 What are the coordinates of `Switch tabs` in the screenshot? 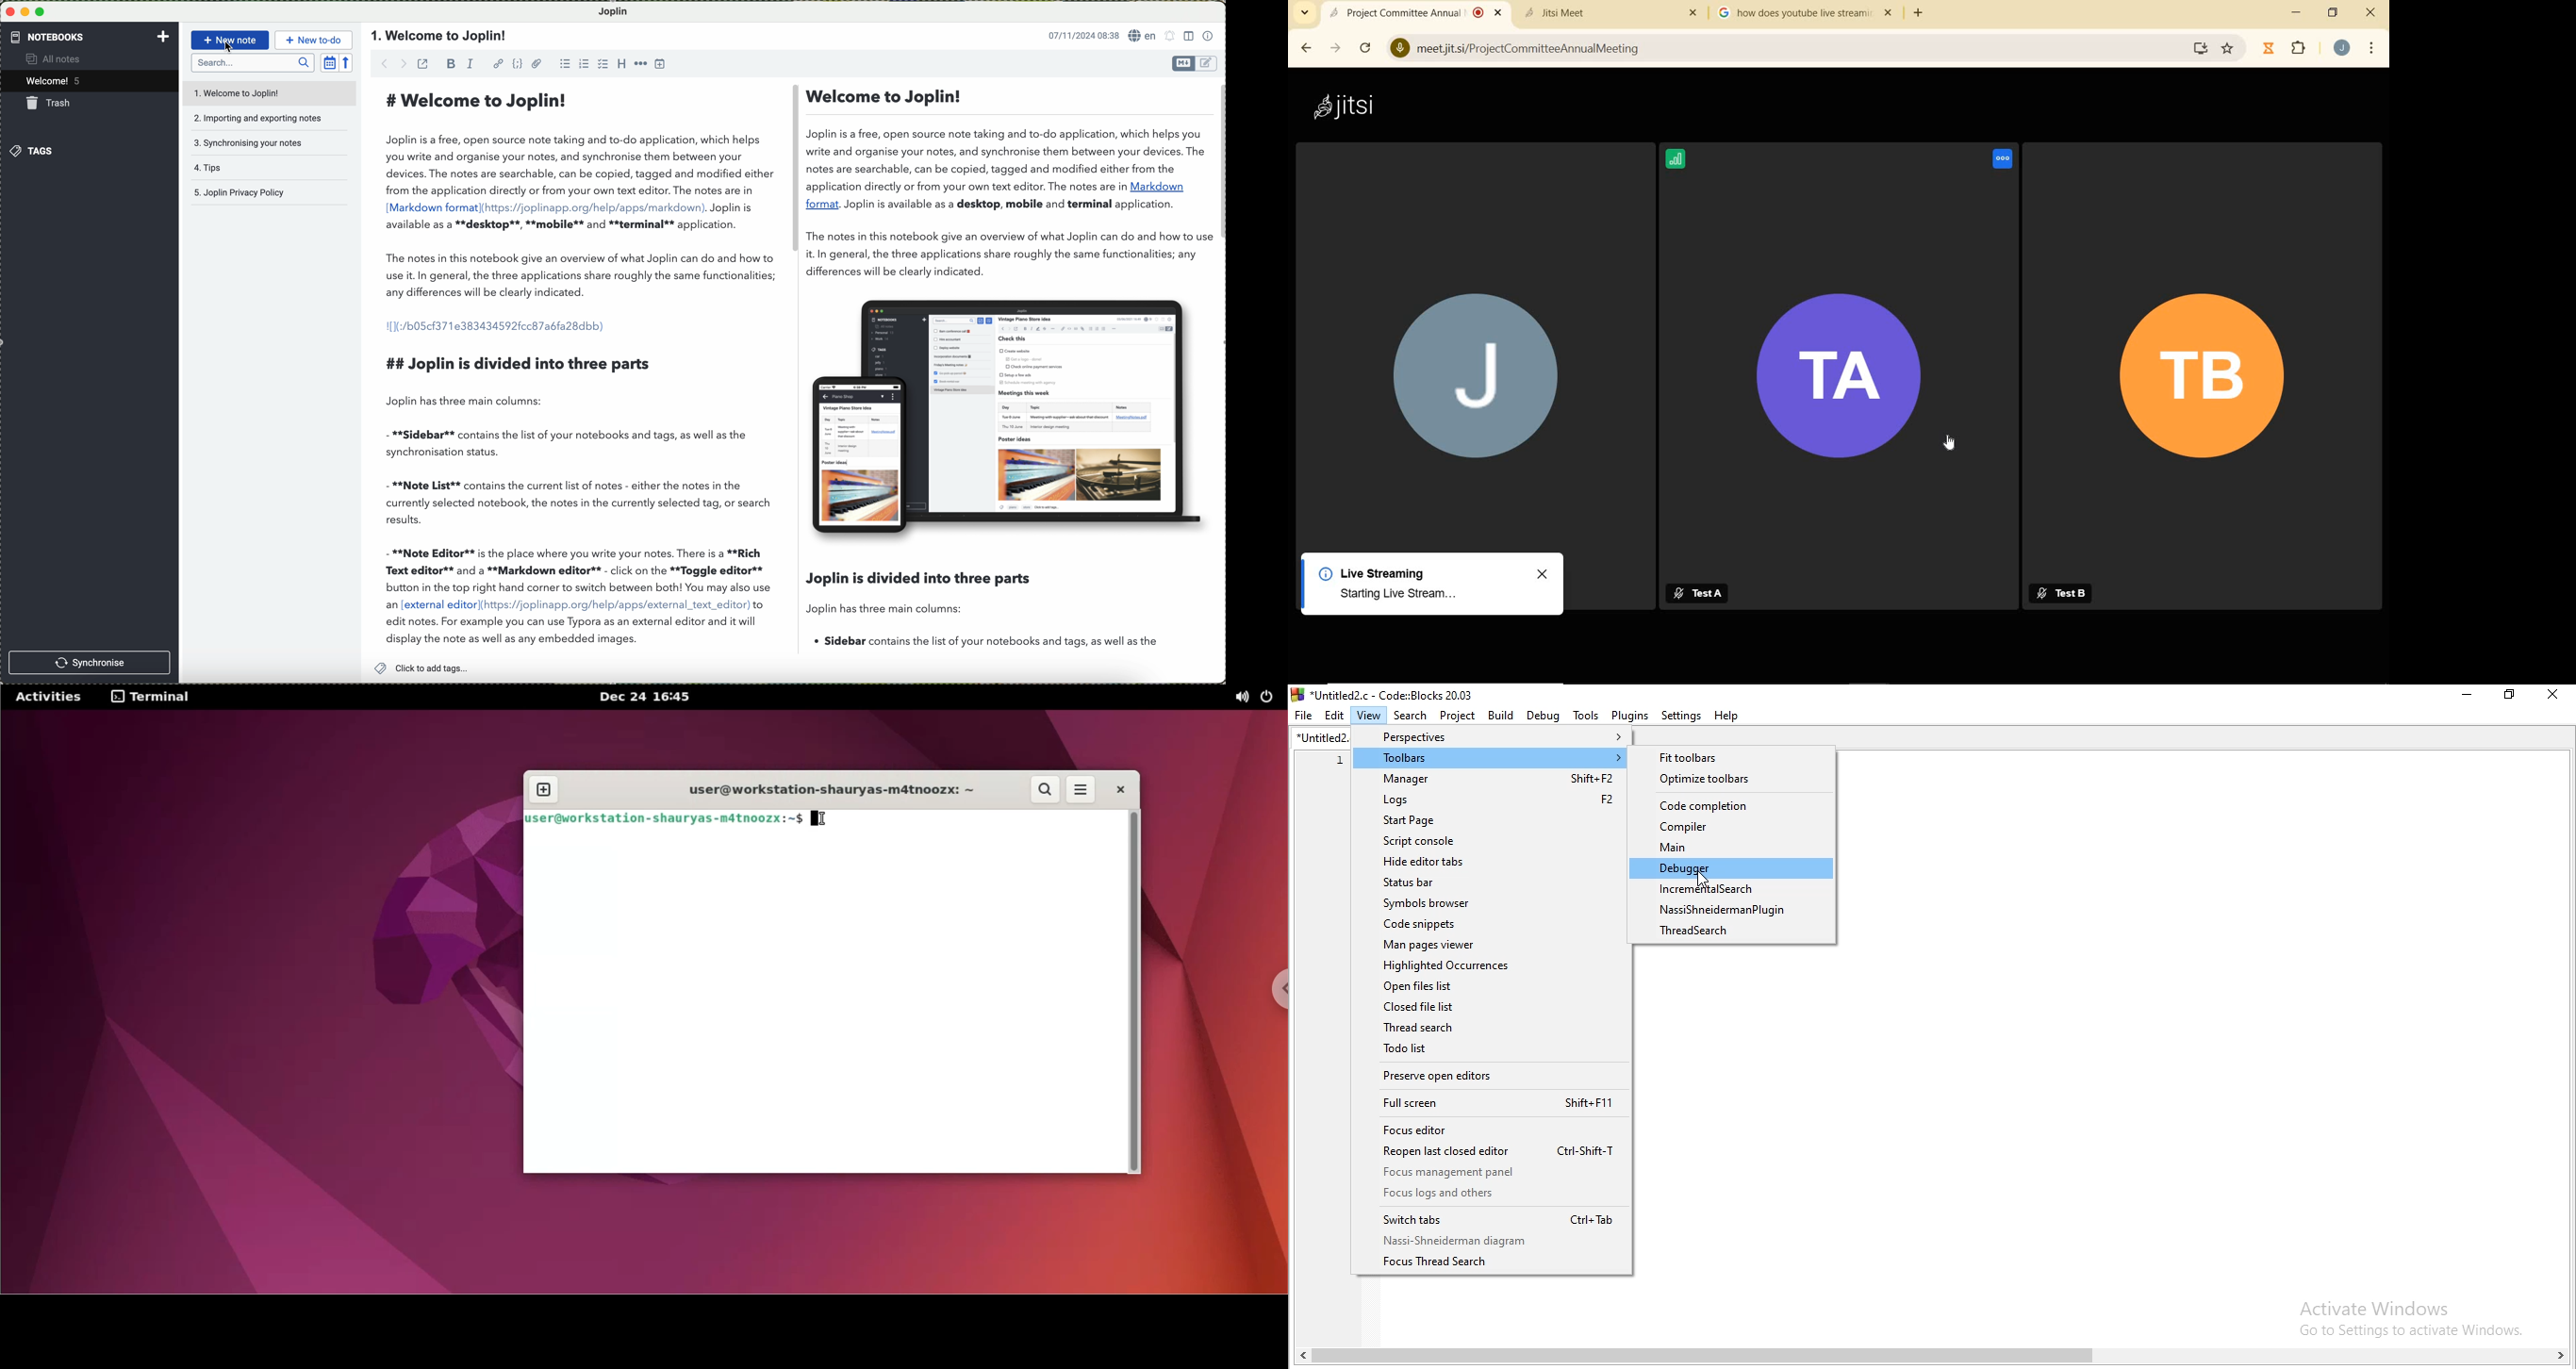 It's located at (1495, 1219).